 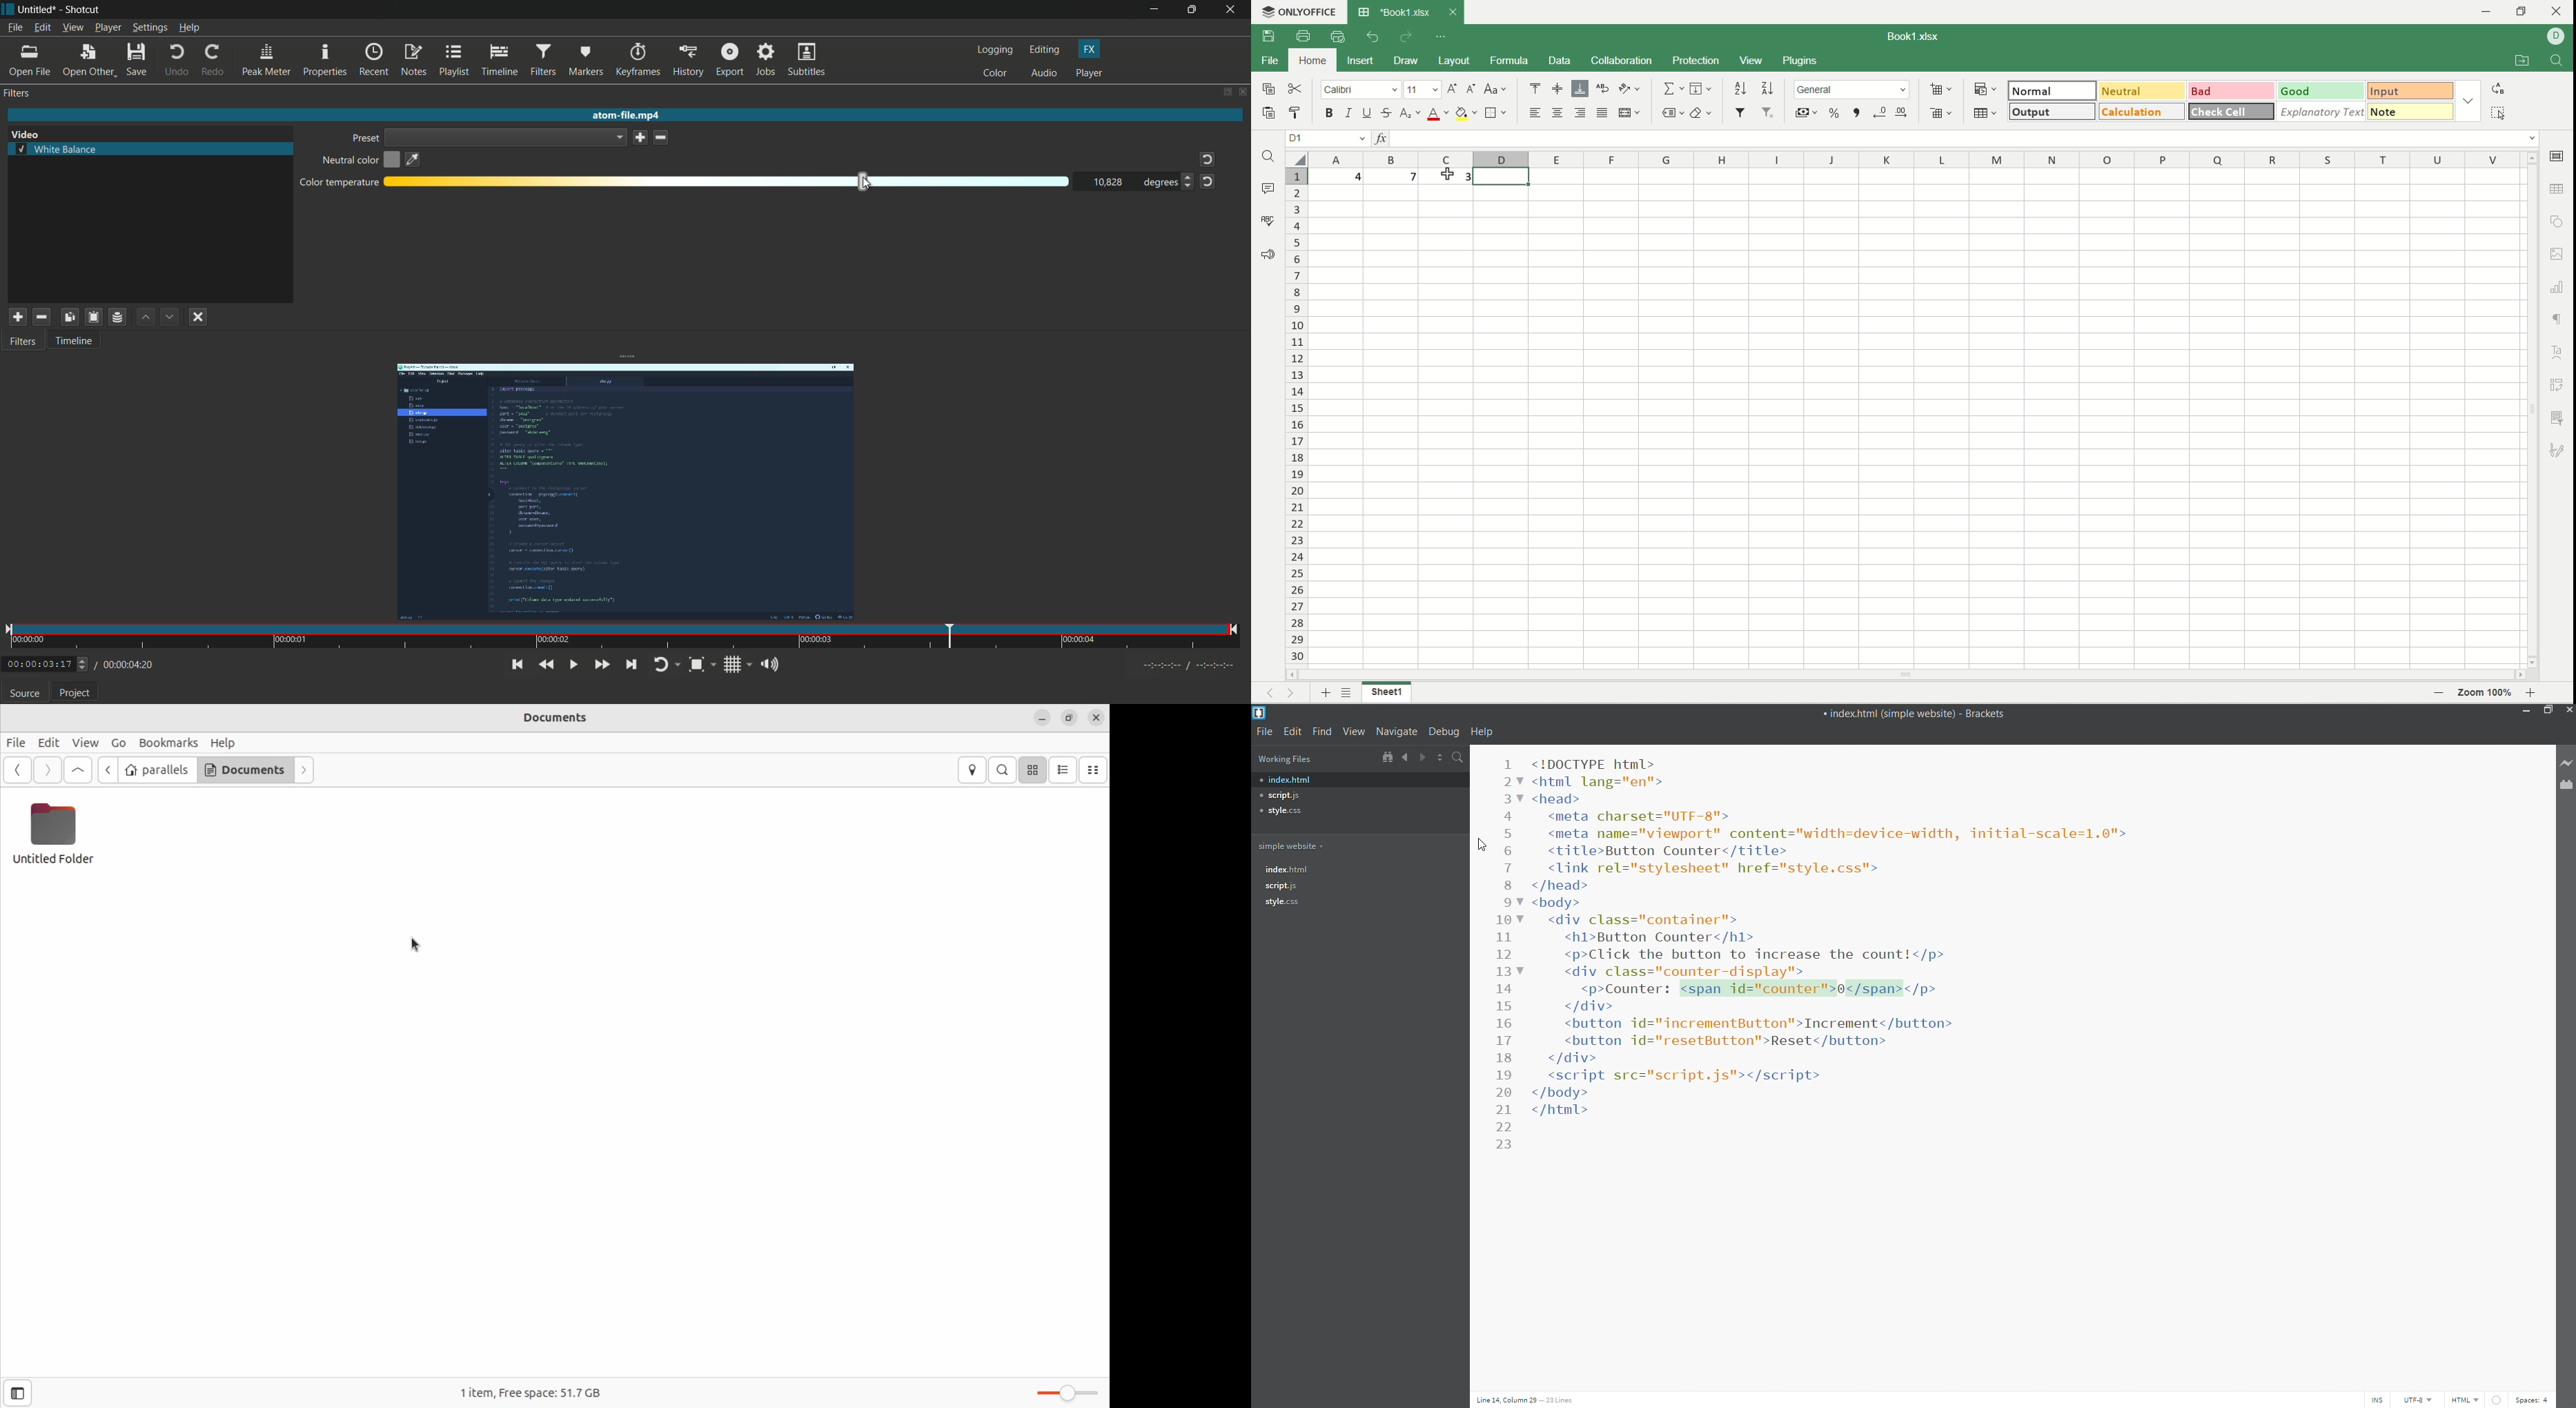 I want to click on horiontal scroll, so click(x=1907, y=676).